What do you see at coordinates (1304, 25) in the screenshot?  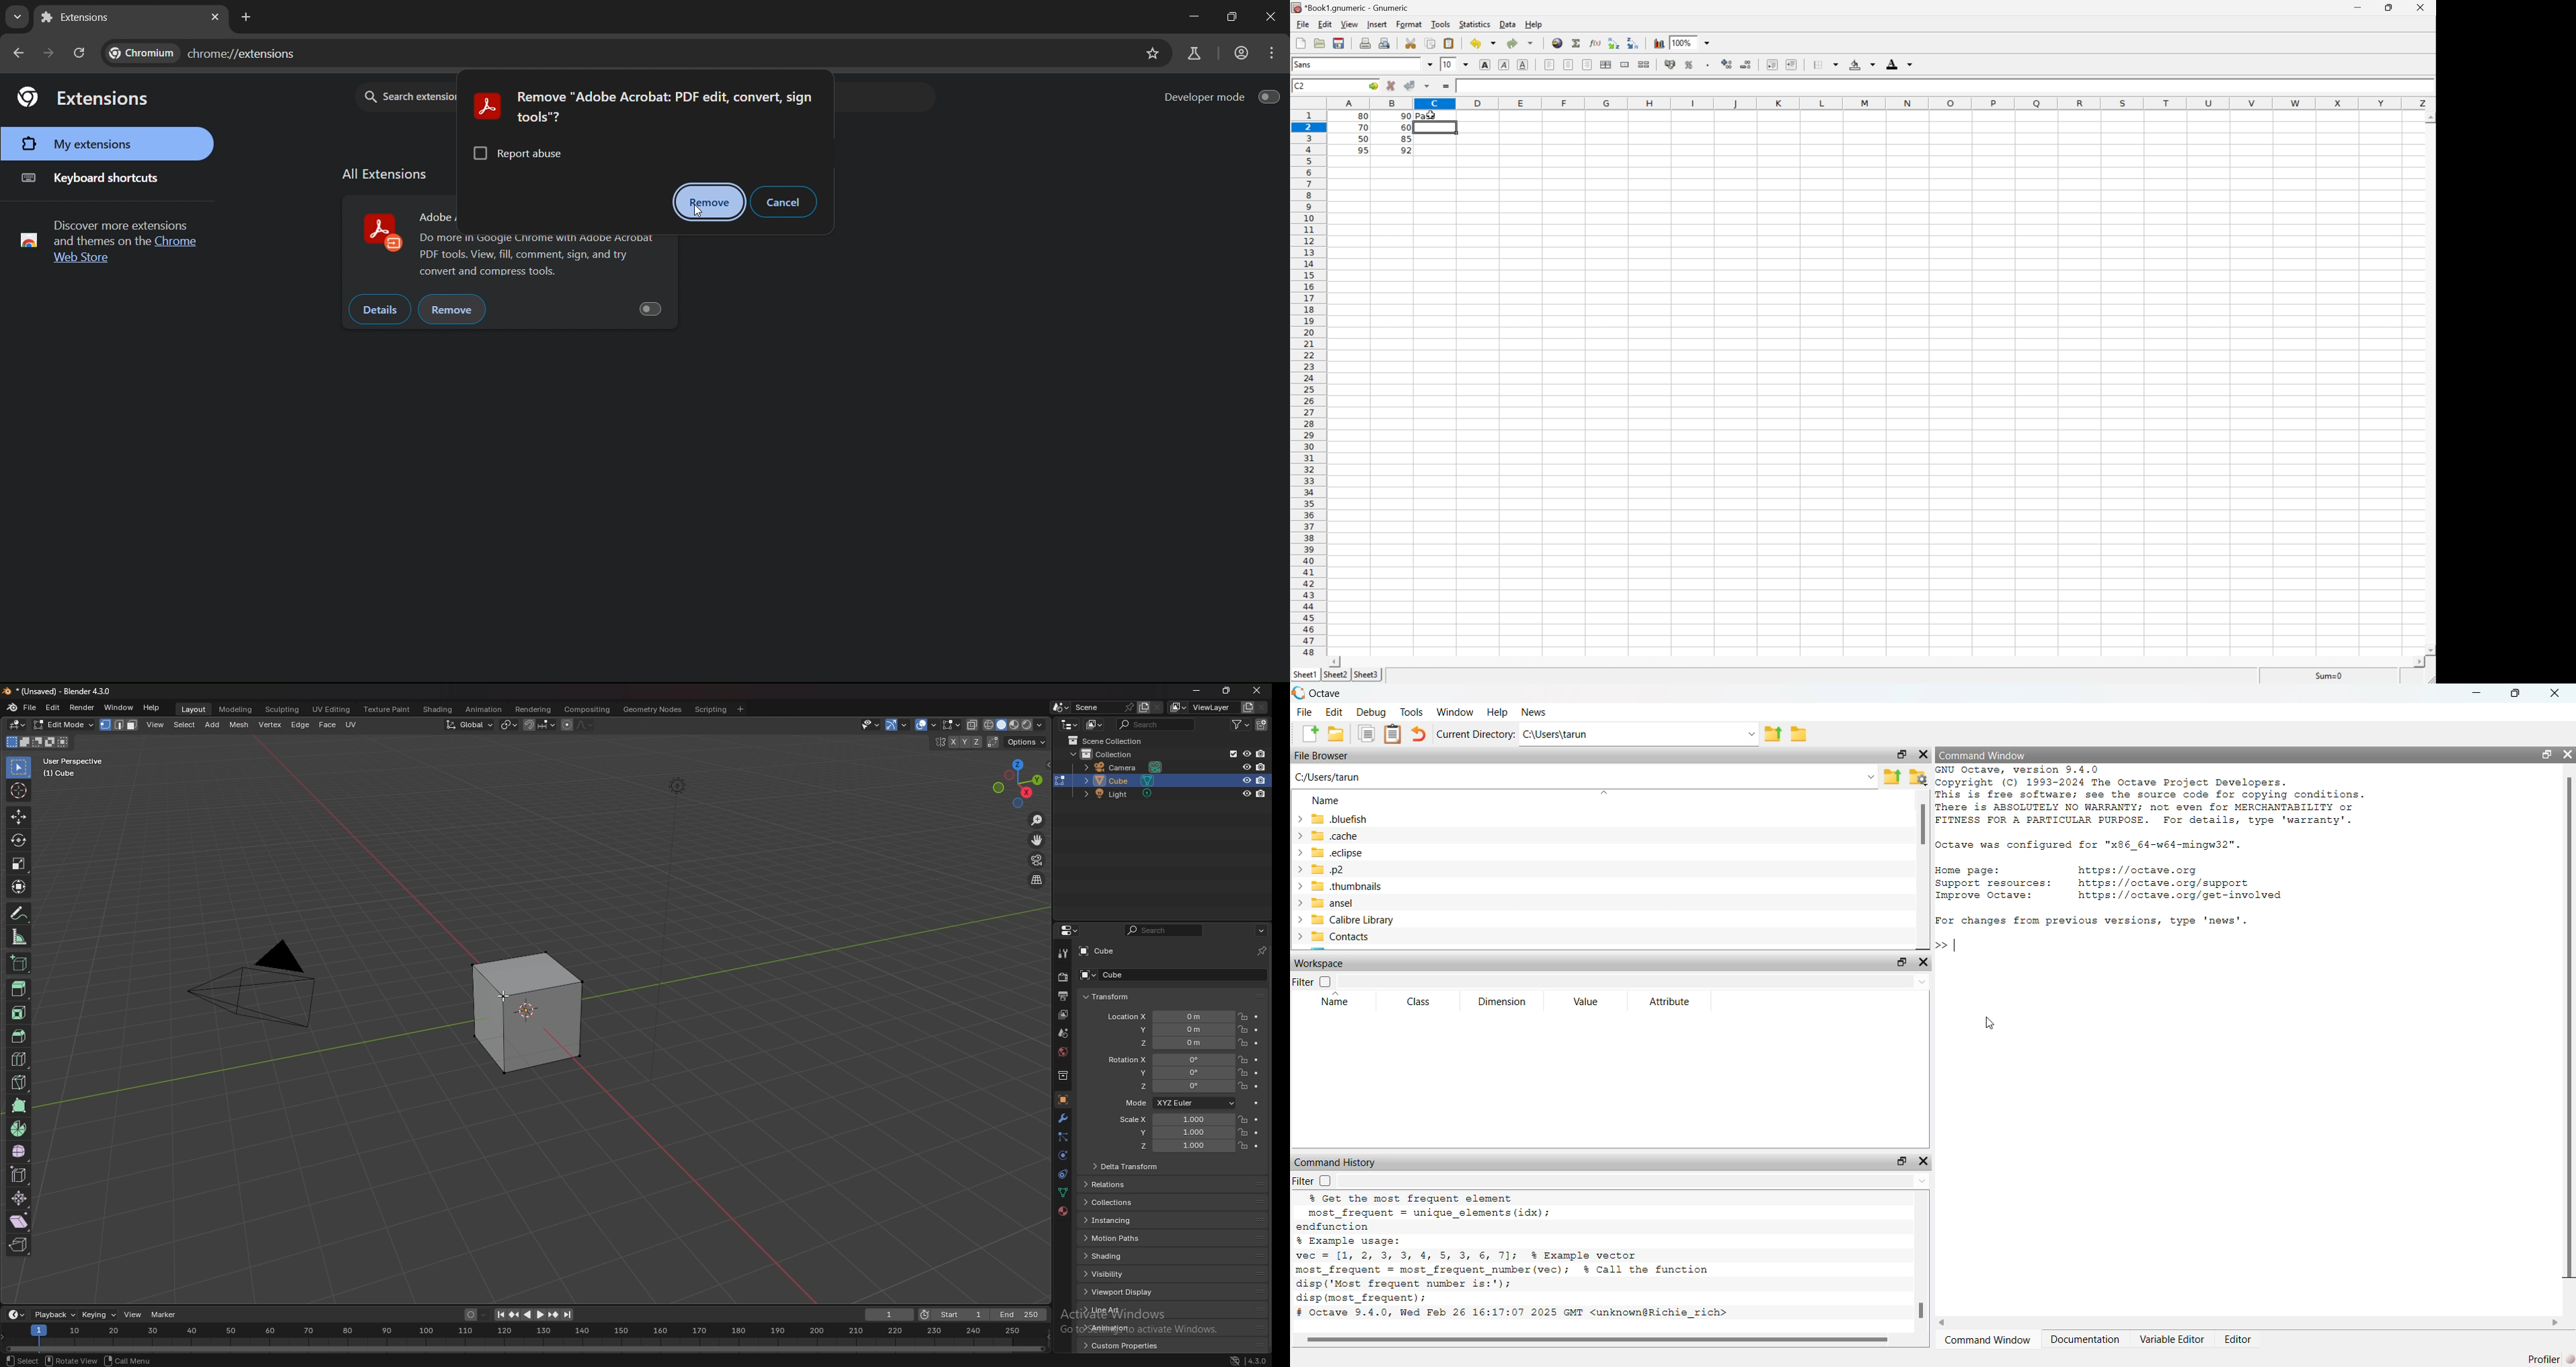 I see `File` at bounding box center [1304, 25].